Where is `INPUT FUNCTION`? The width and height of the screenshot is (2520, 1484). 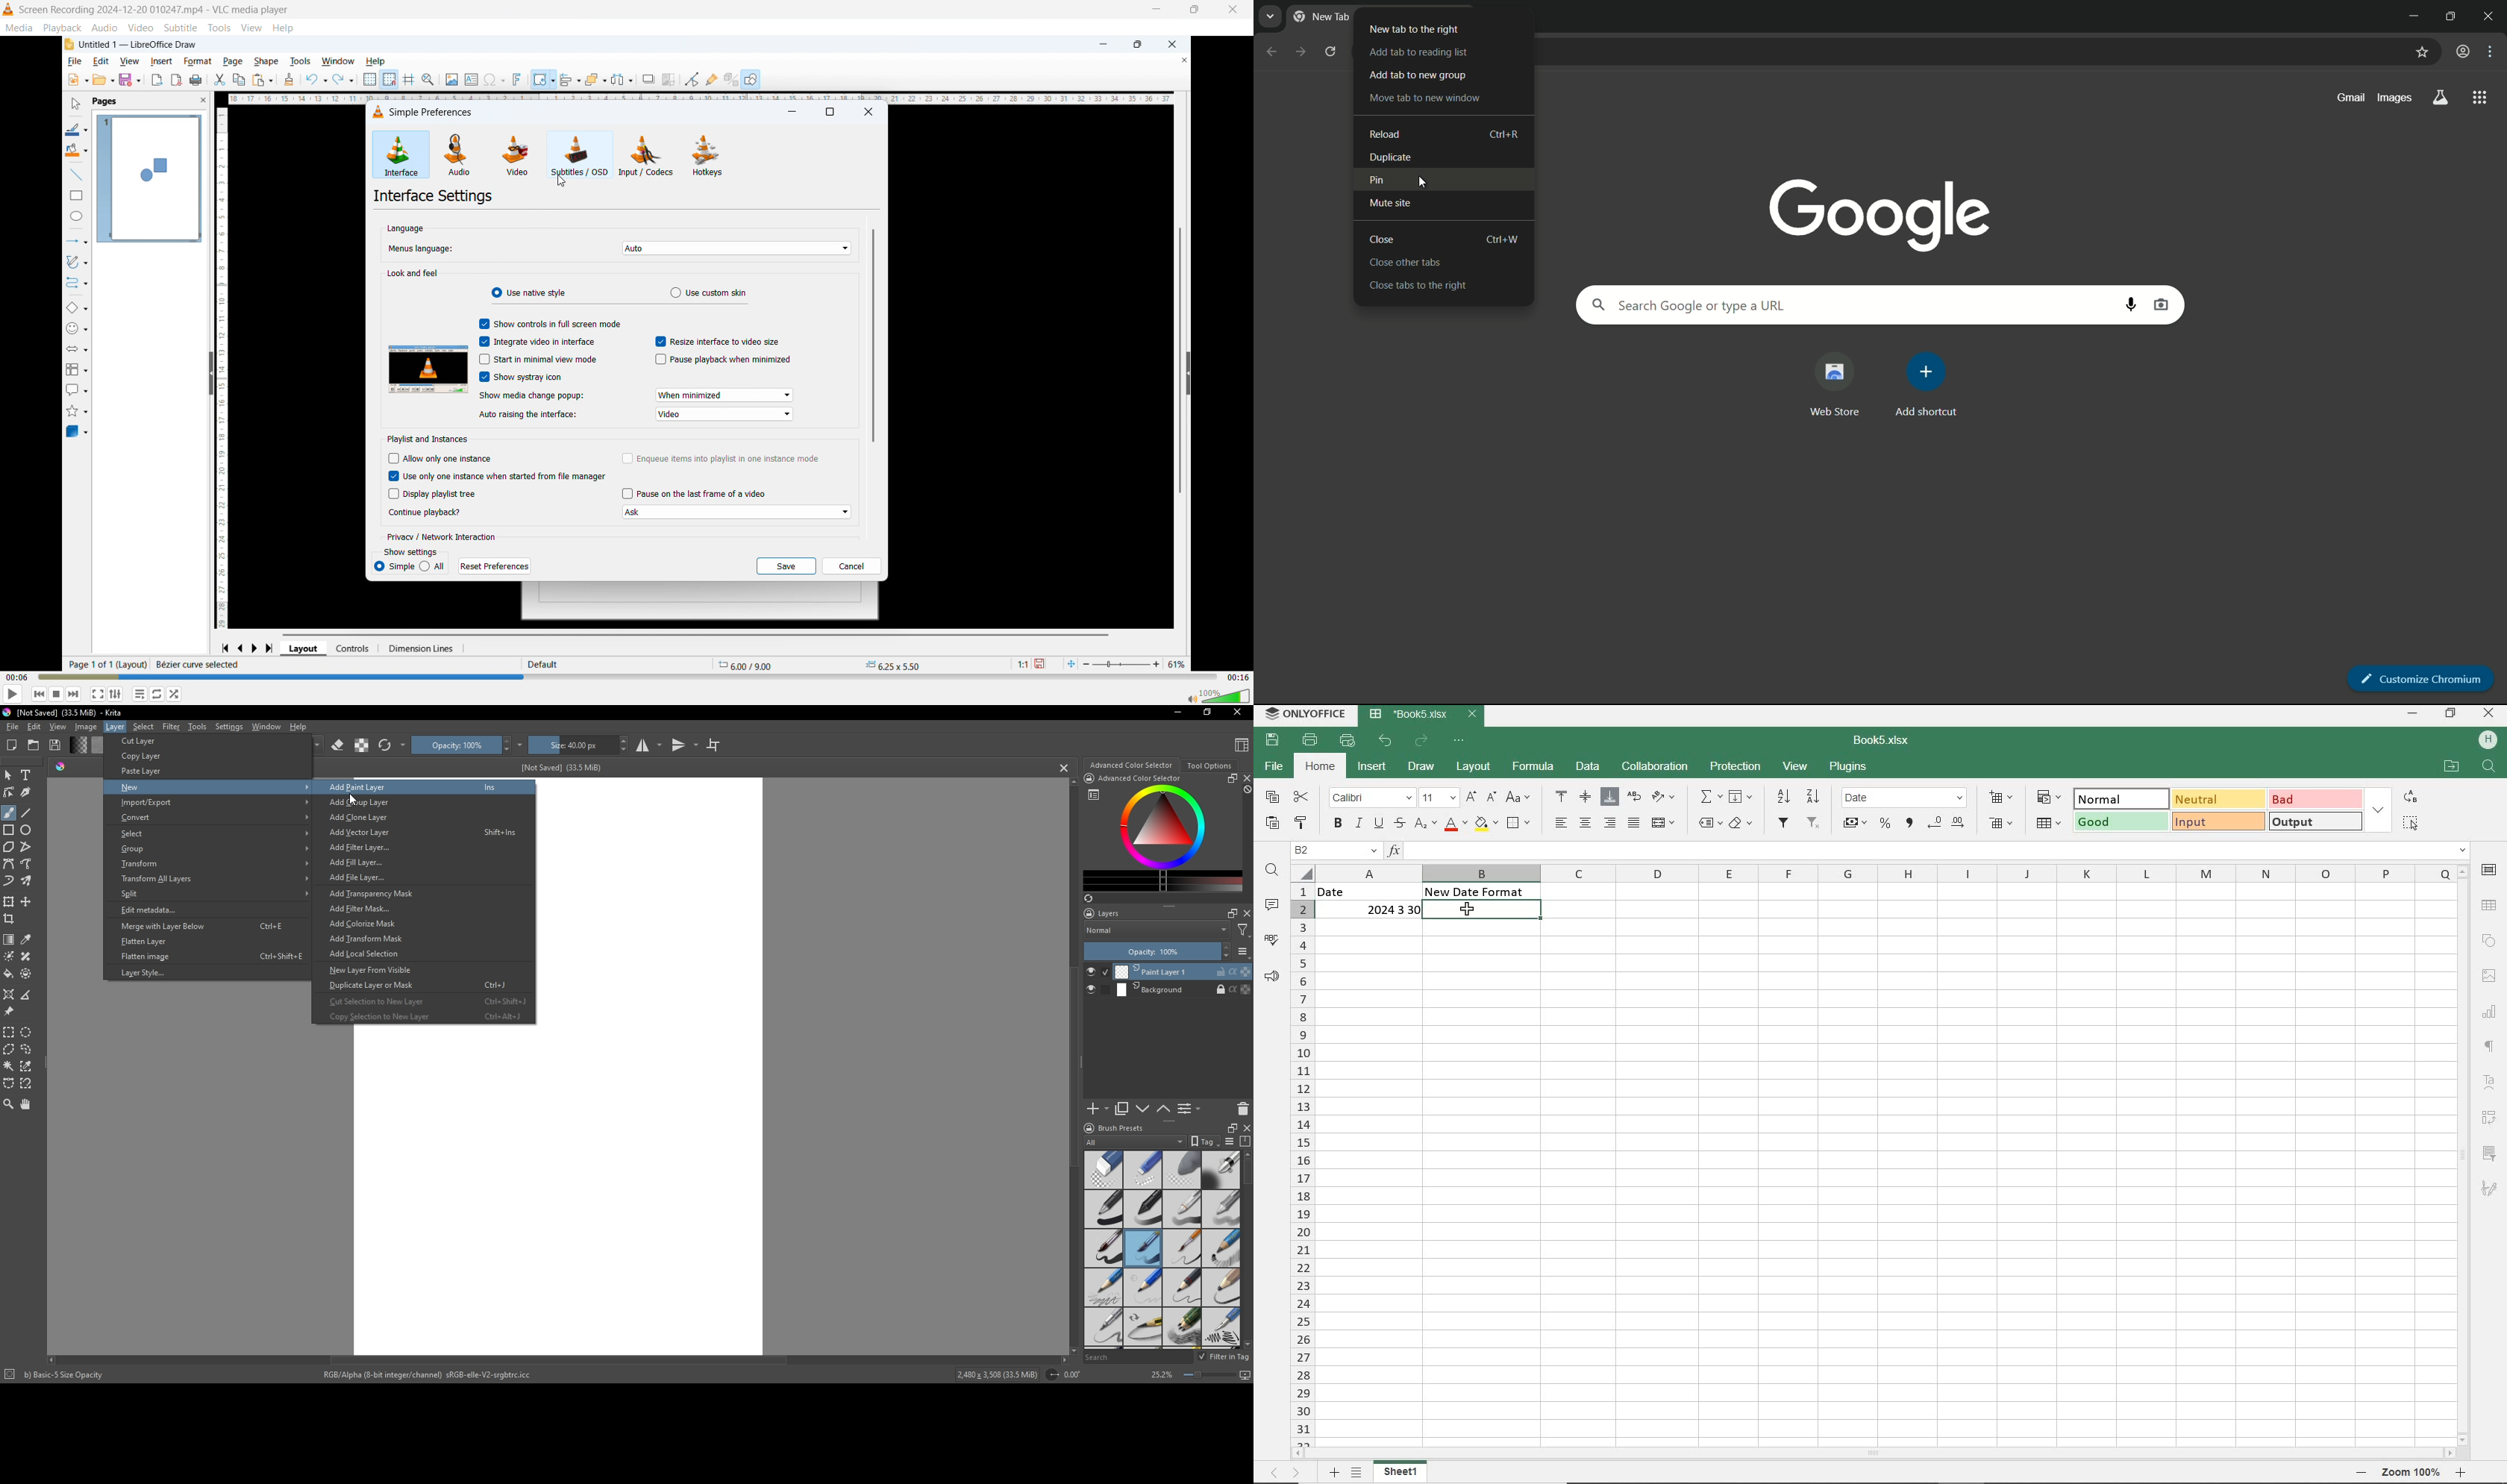 INPUT FUNCTION is located at coordinates (1928, 850).